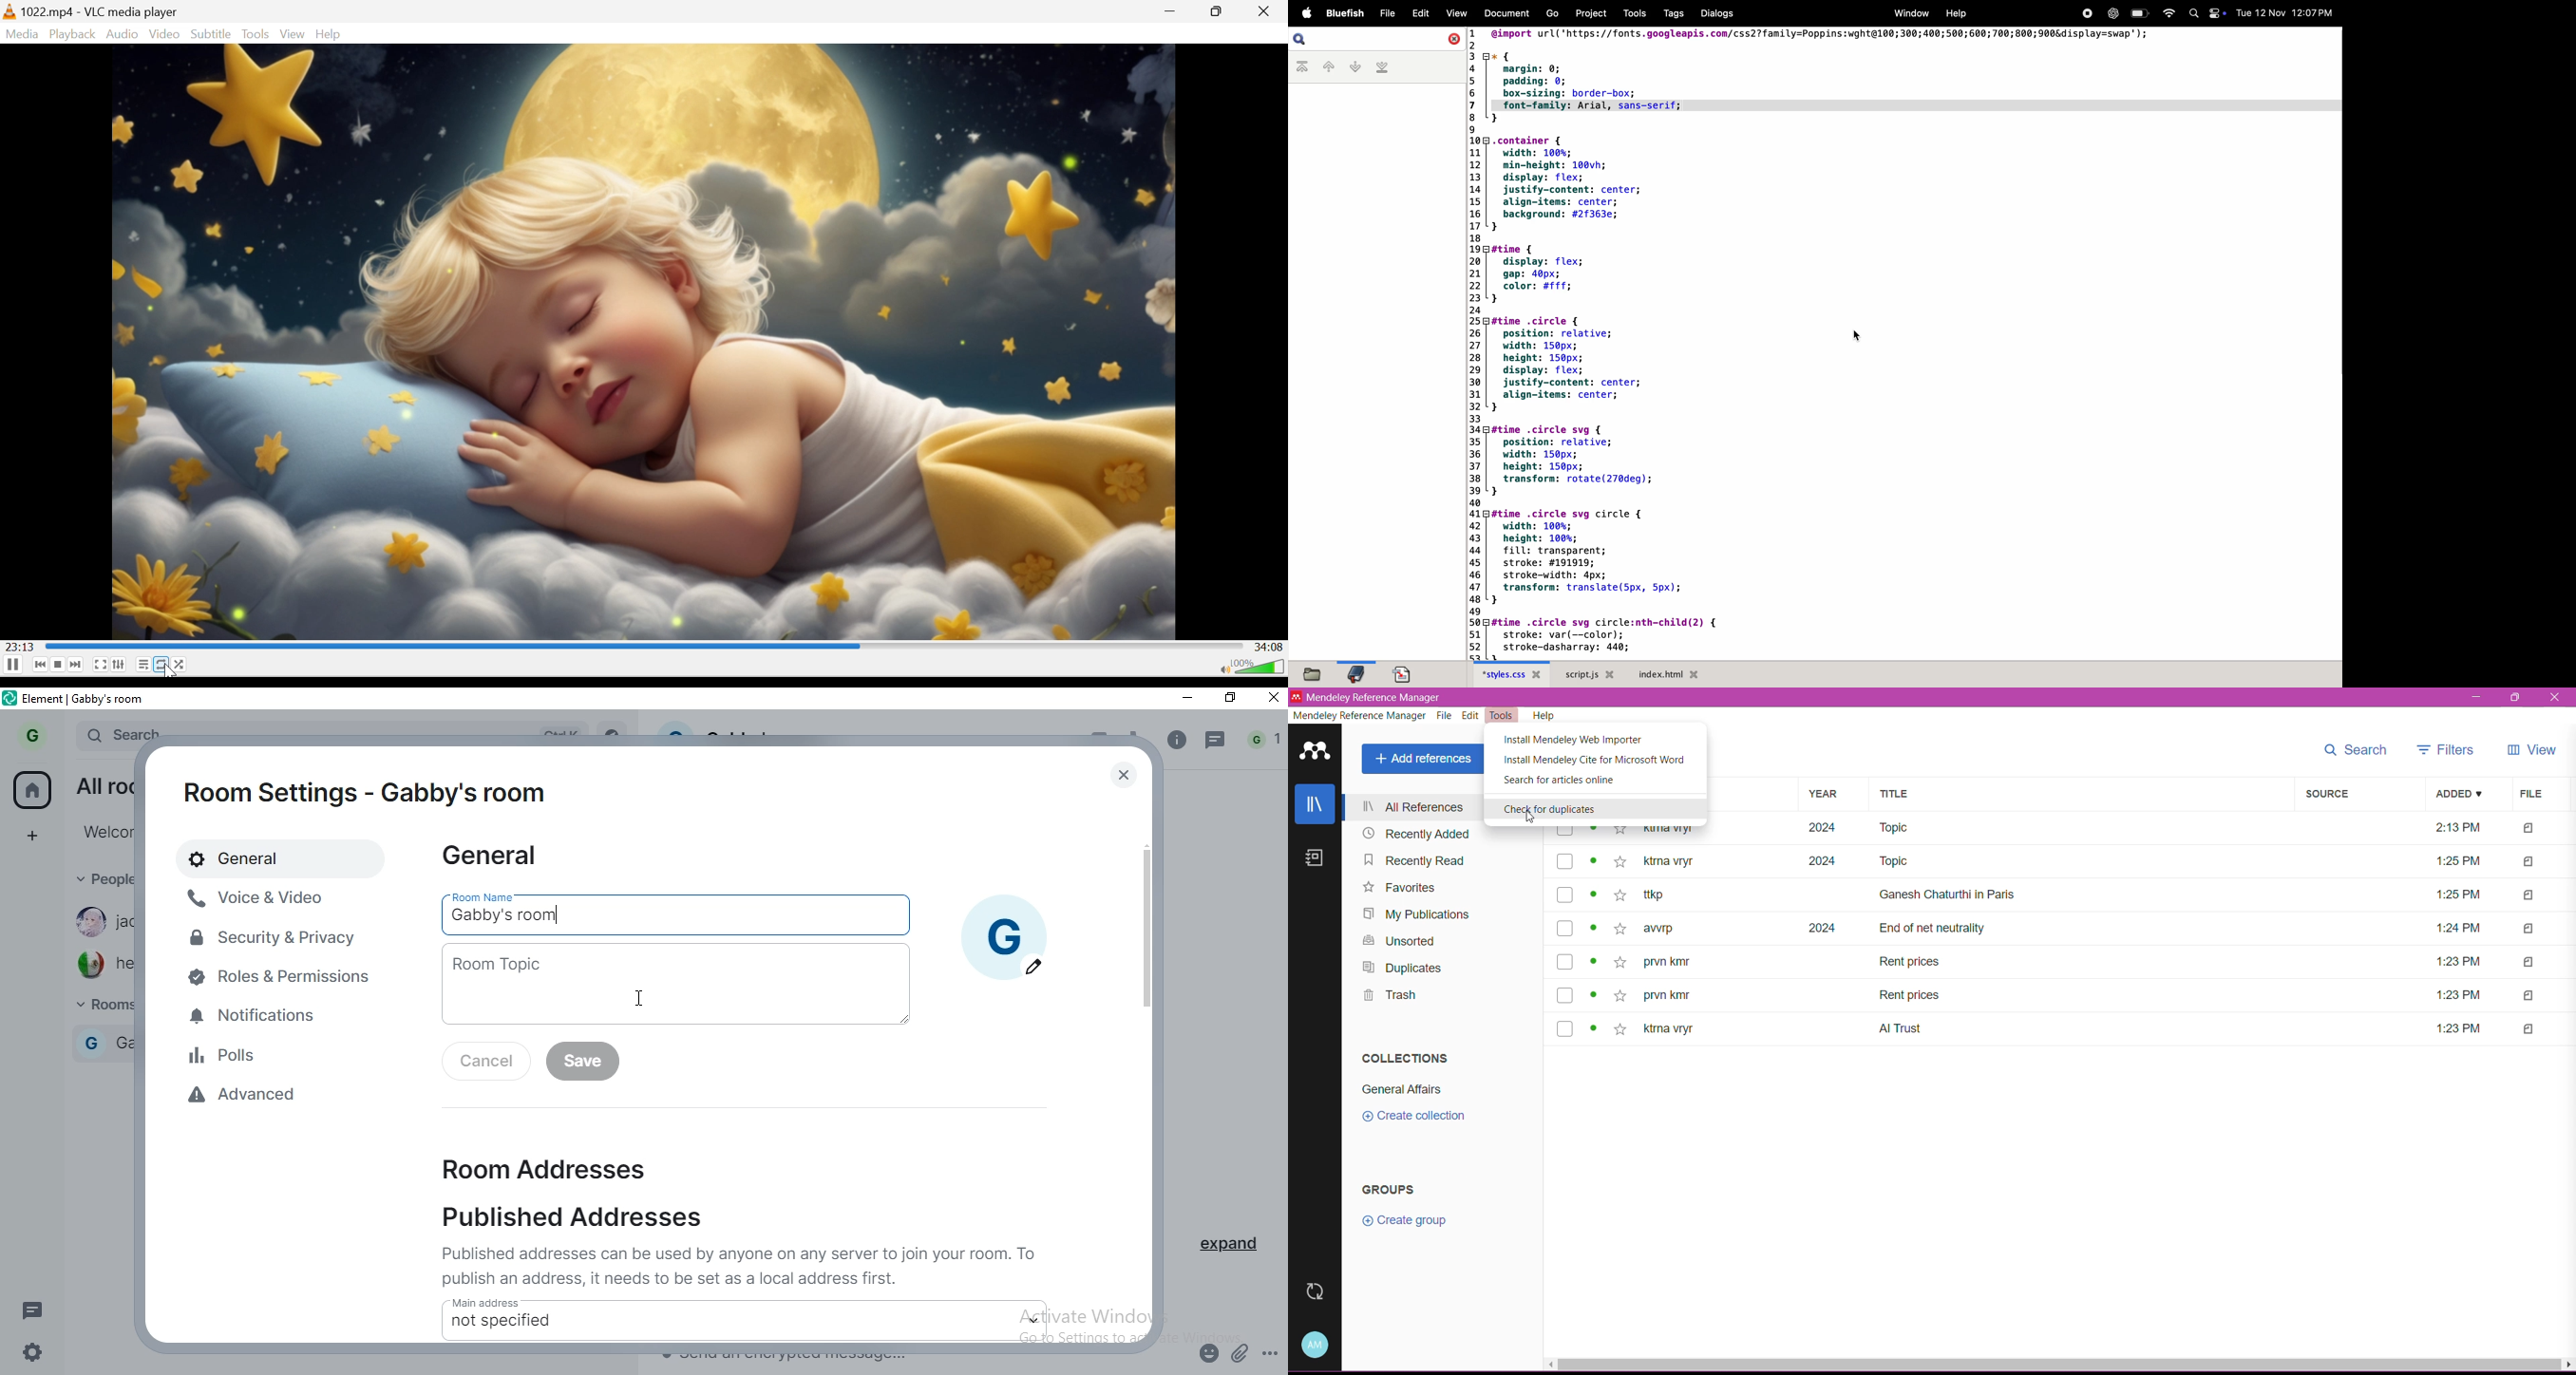 This screenshot has width=2576, height=1400. What do you see at coordinates (2139, 13) in the screenshot?
I see `battery` at bounding box center [2139, 13].